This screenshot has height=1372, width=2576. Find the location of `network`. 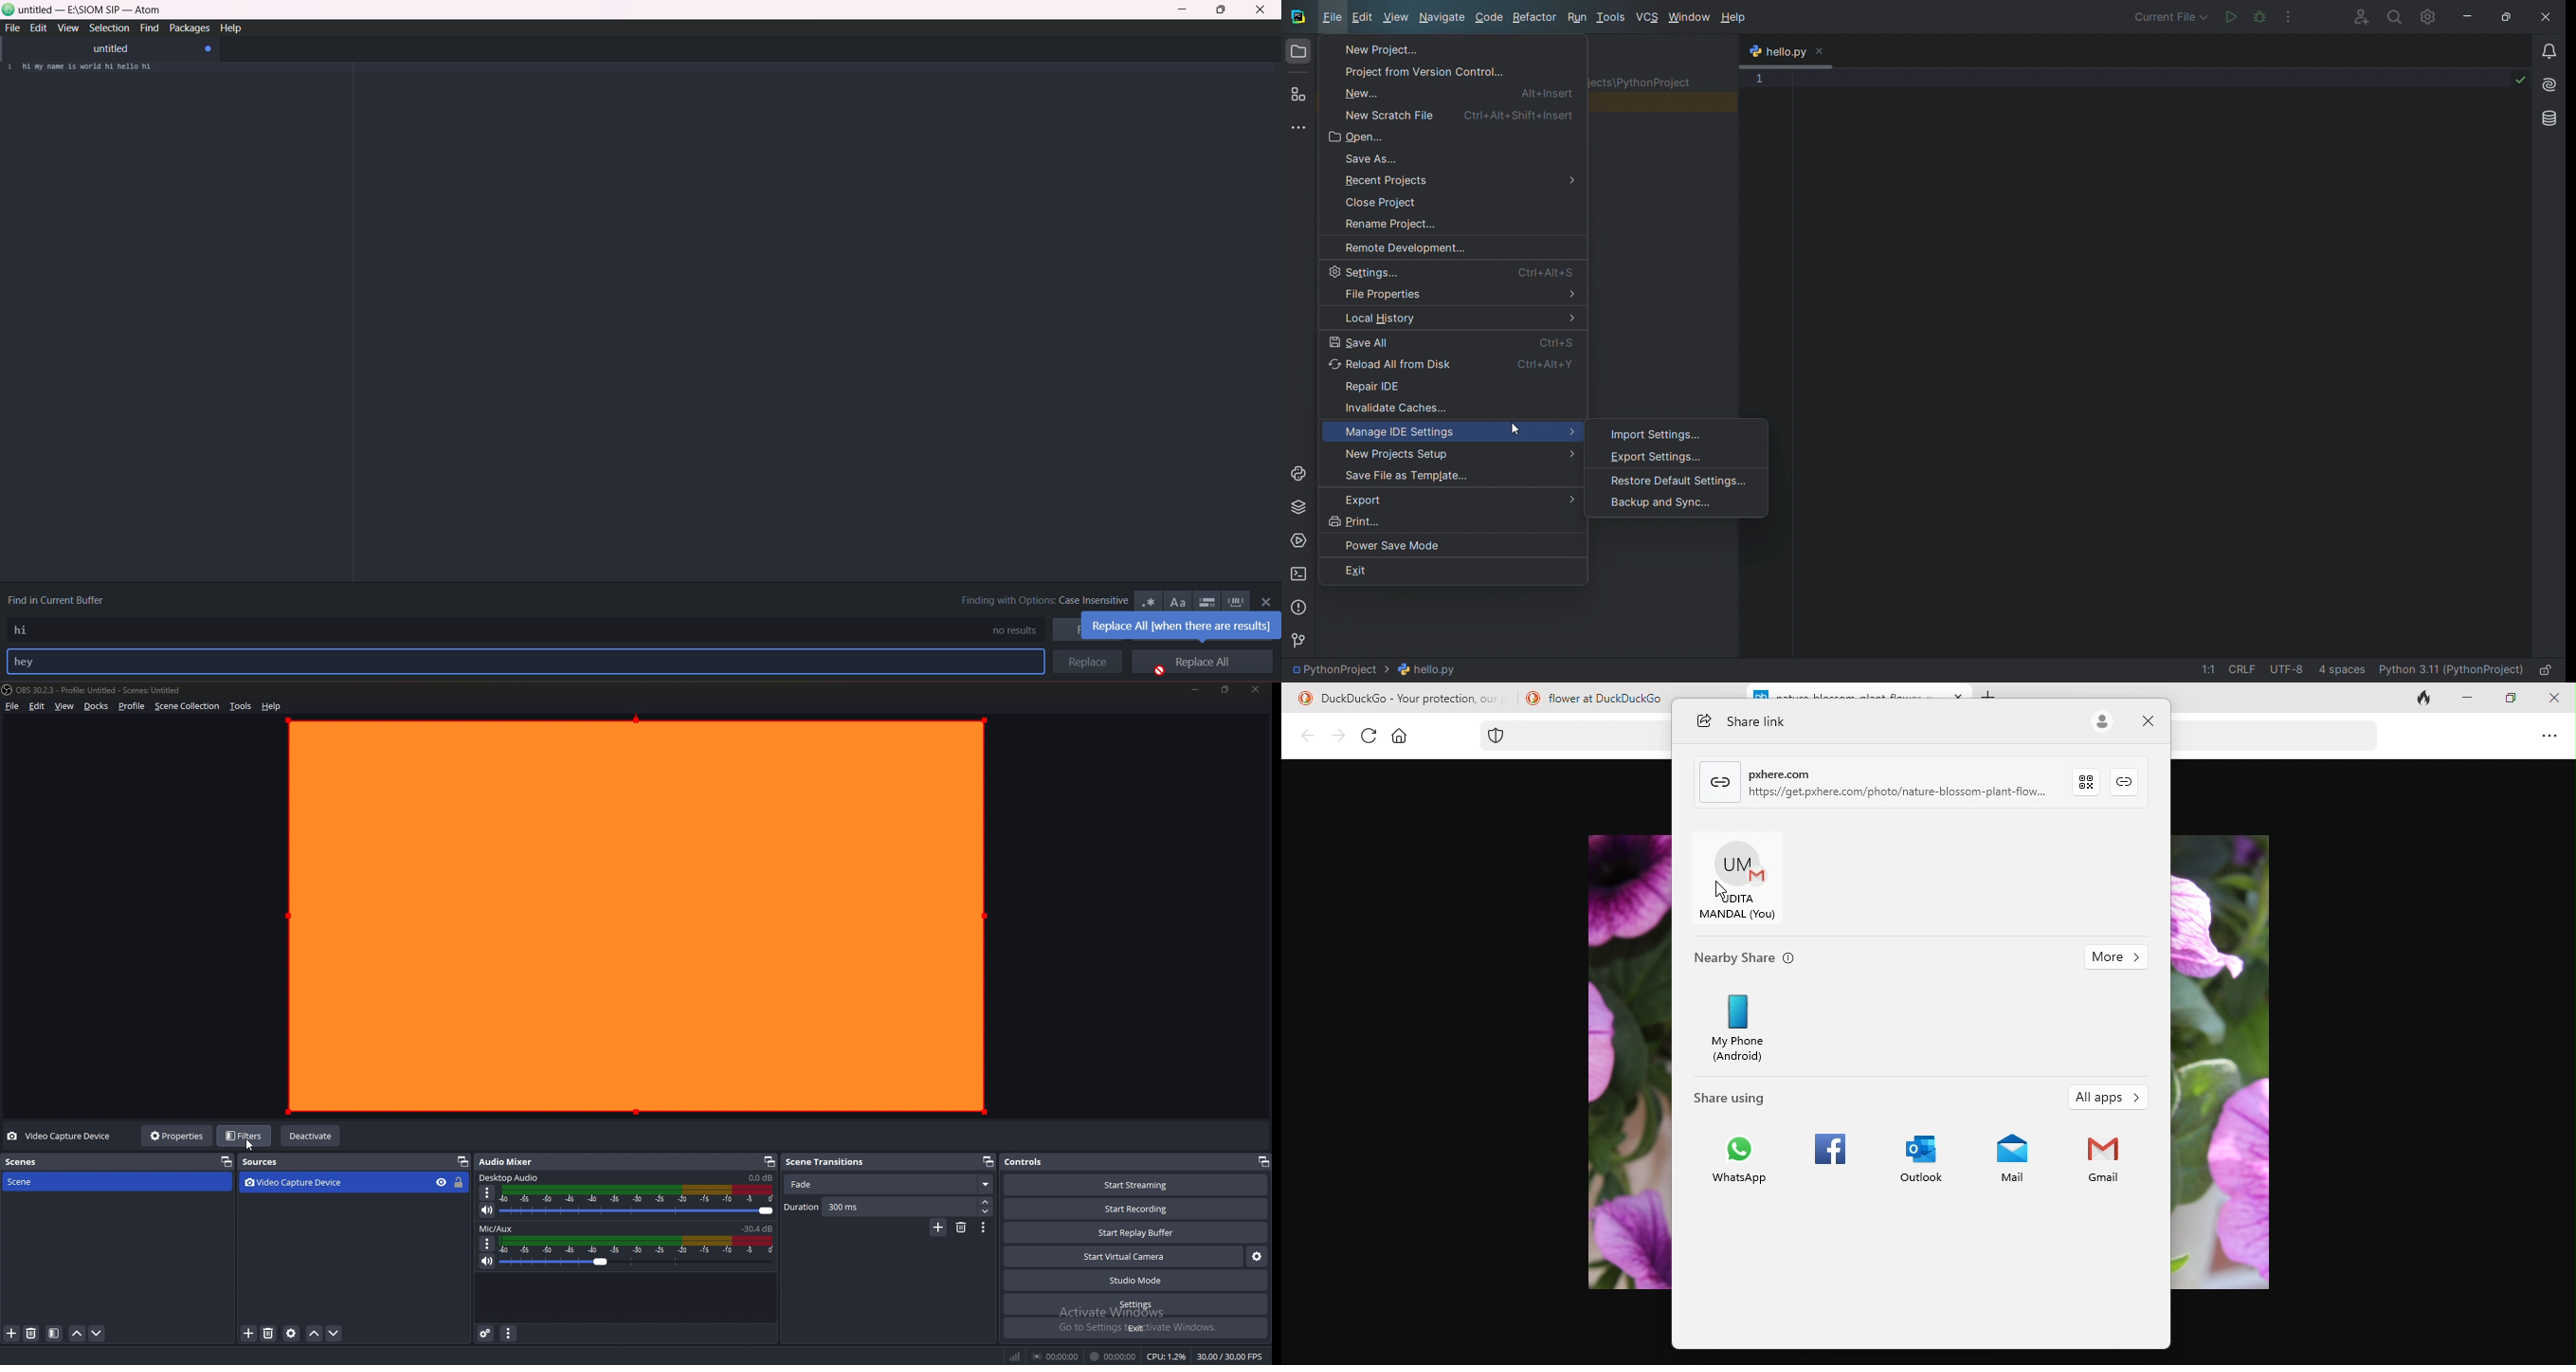

network is located at coordinates (1017, 1356).